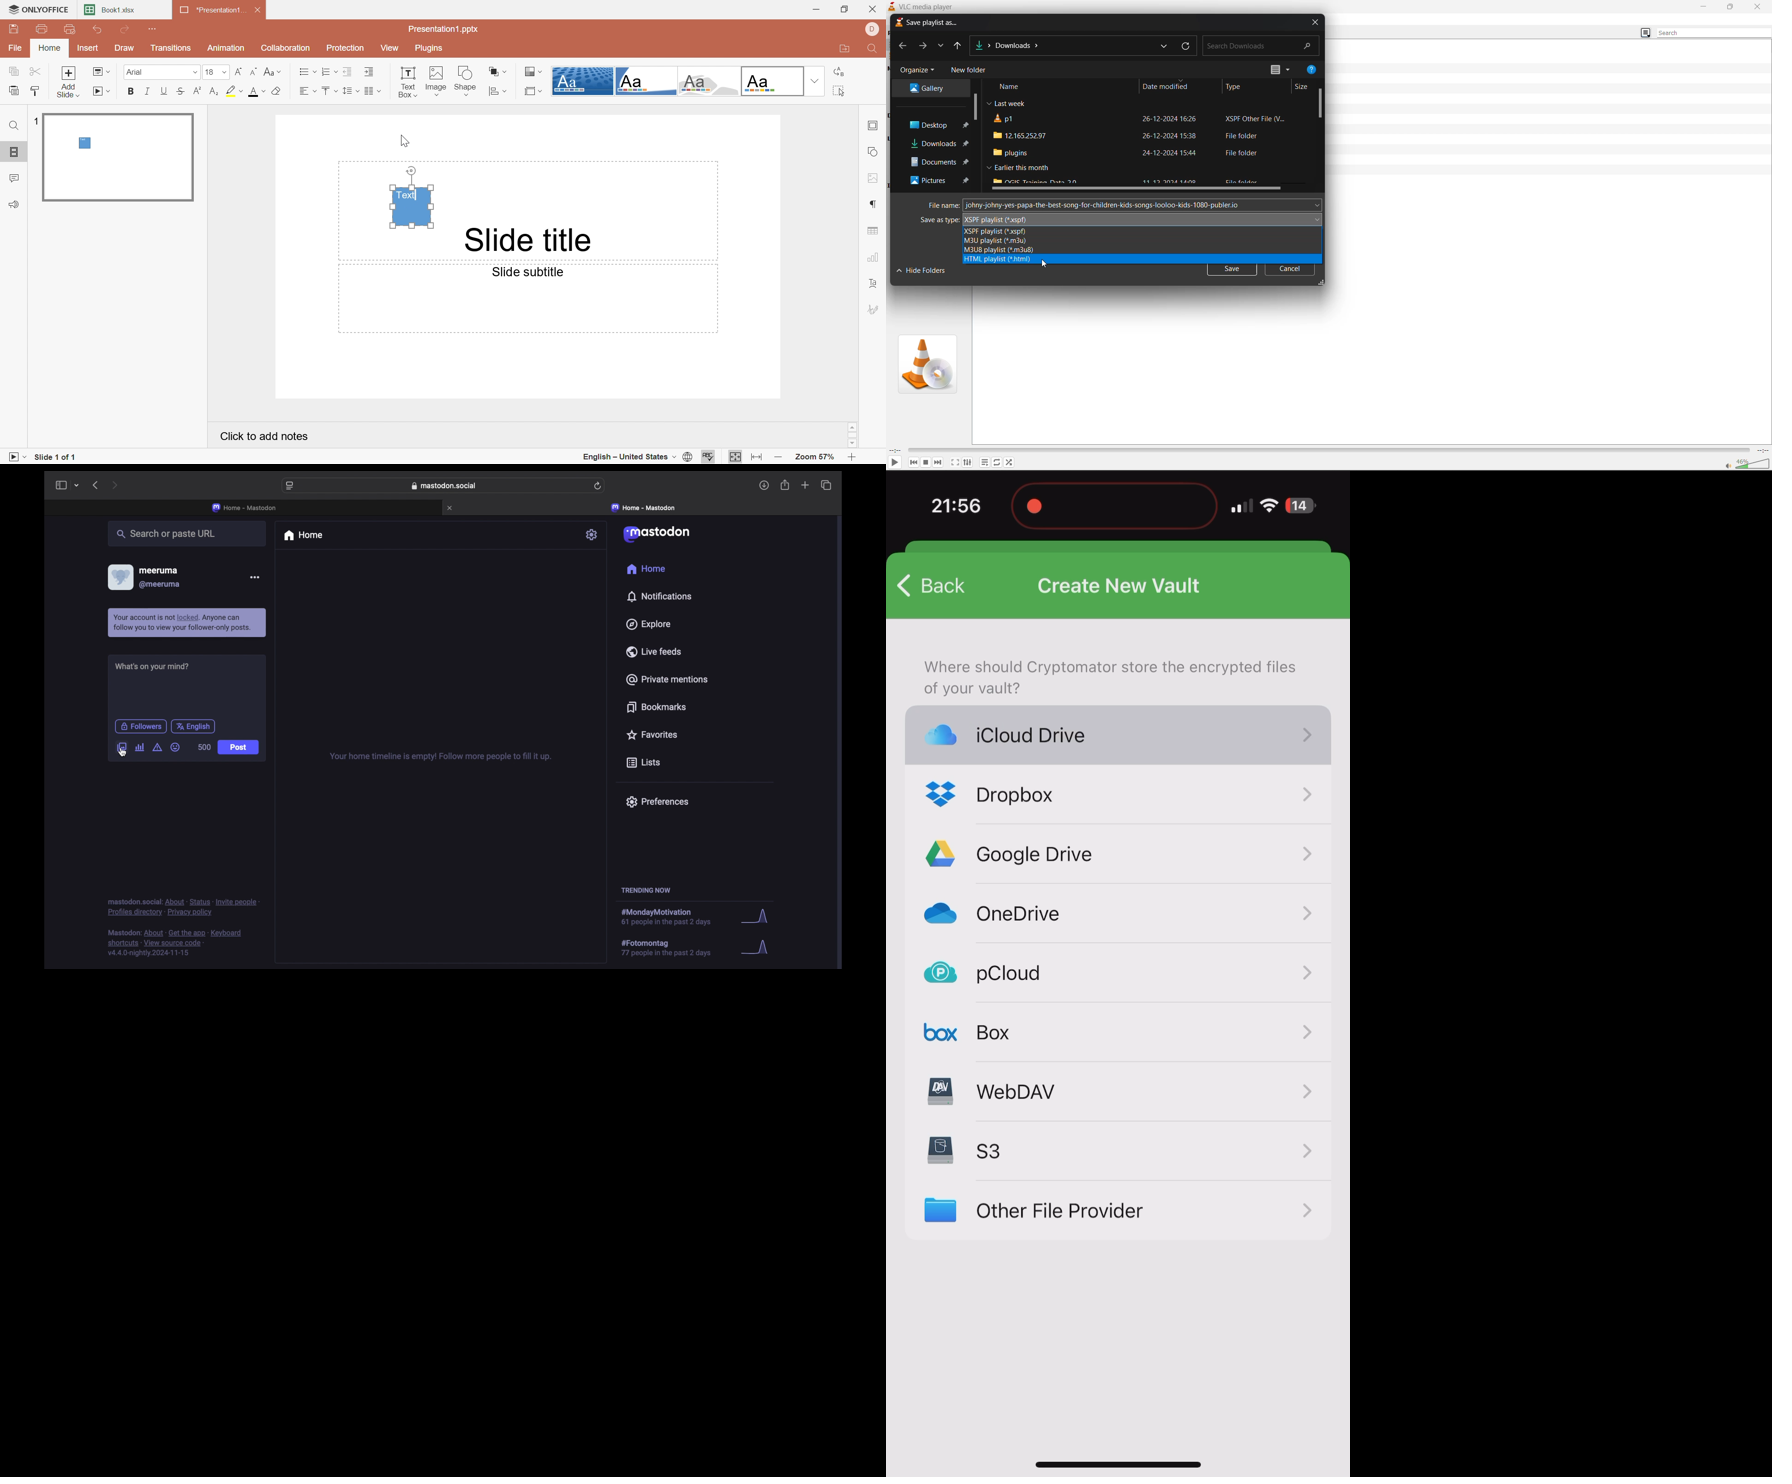  What do you see at coordinates (51, 49) in the screenshot?
I see `Home` at bounding box center [51, 49].